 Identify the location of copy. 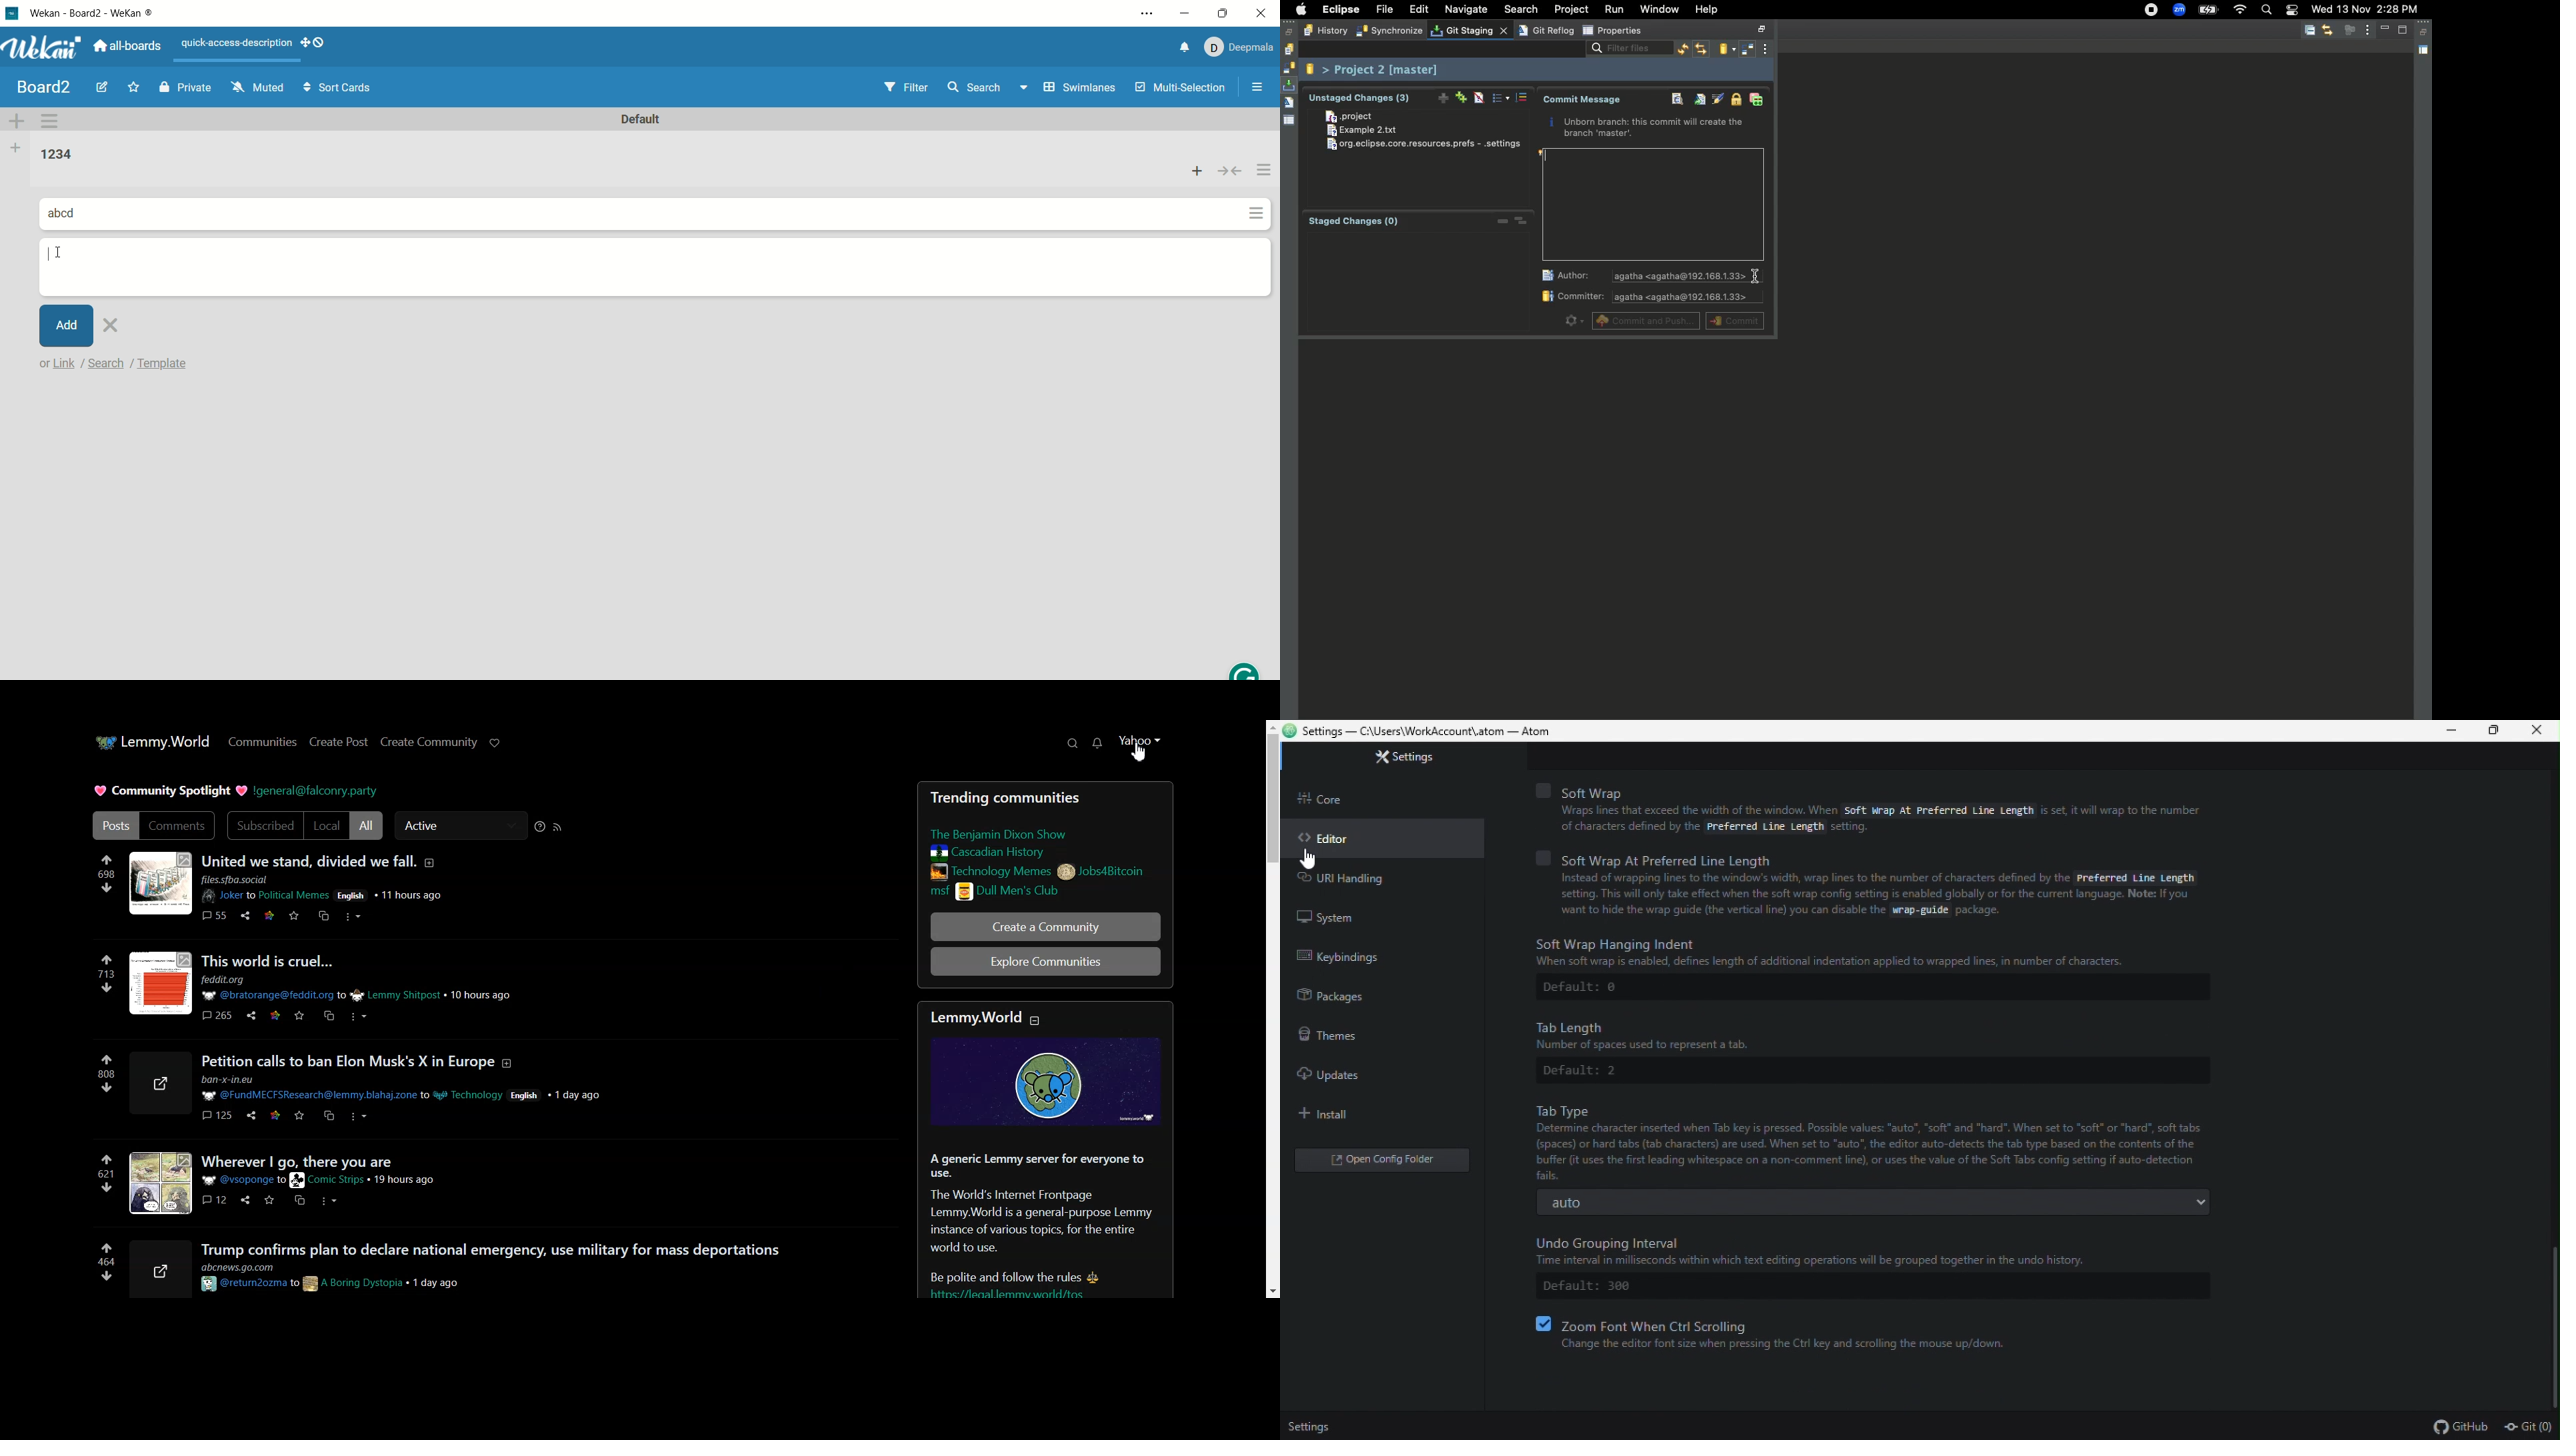
(299, 1206).